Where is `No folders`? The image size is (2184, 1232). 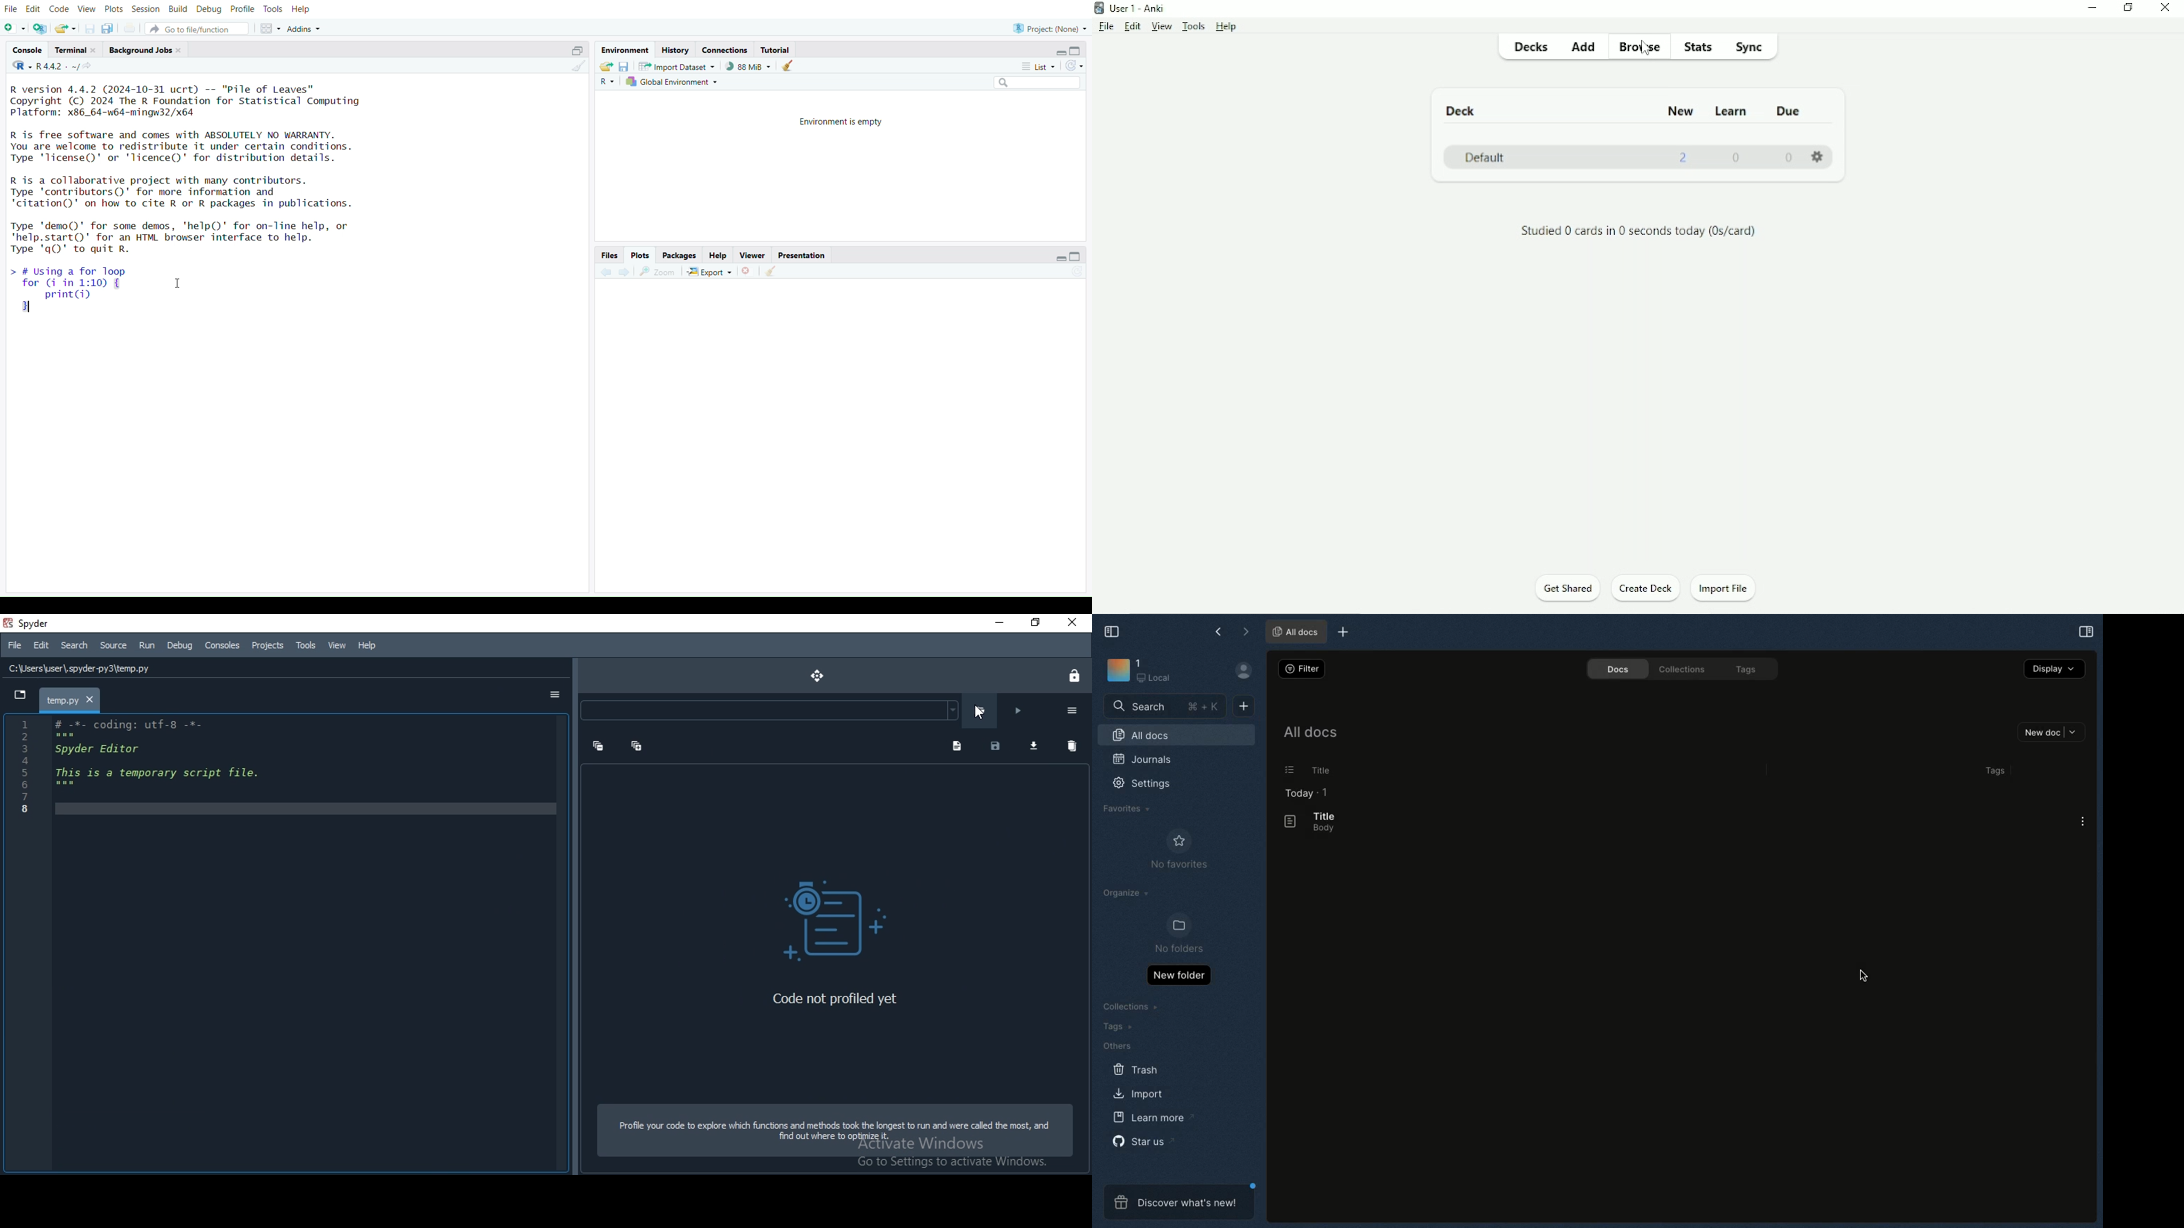 No folders is located at coordinates (1173, 934).